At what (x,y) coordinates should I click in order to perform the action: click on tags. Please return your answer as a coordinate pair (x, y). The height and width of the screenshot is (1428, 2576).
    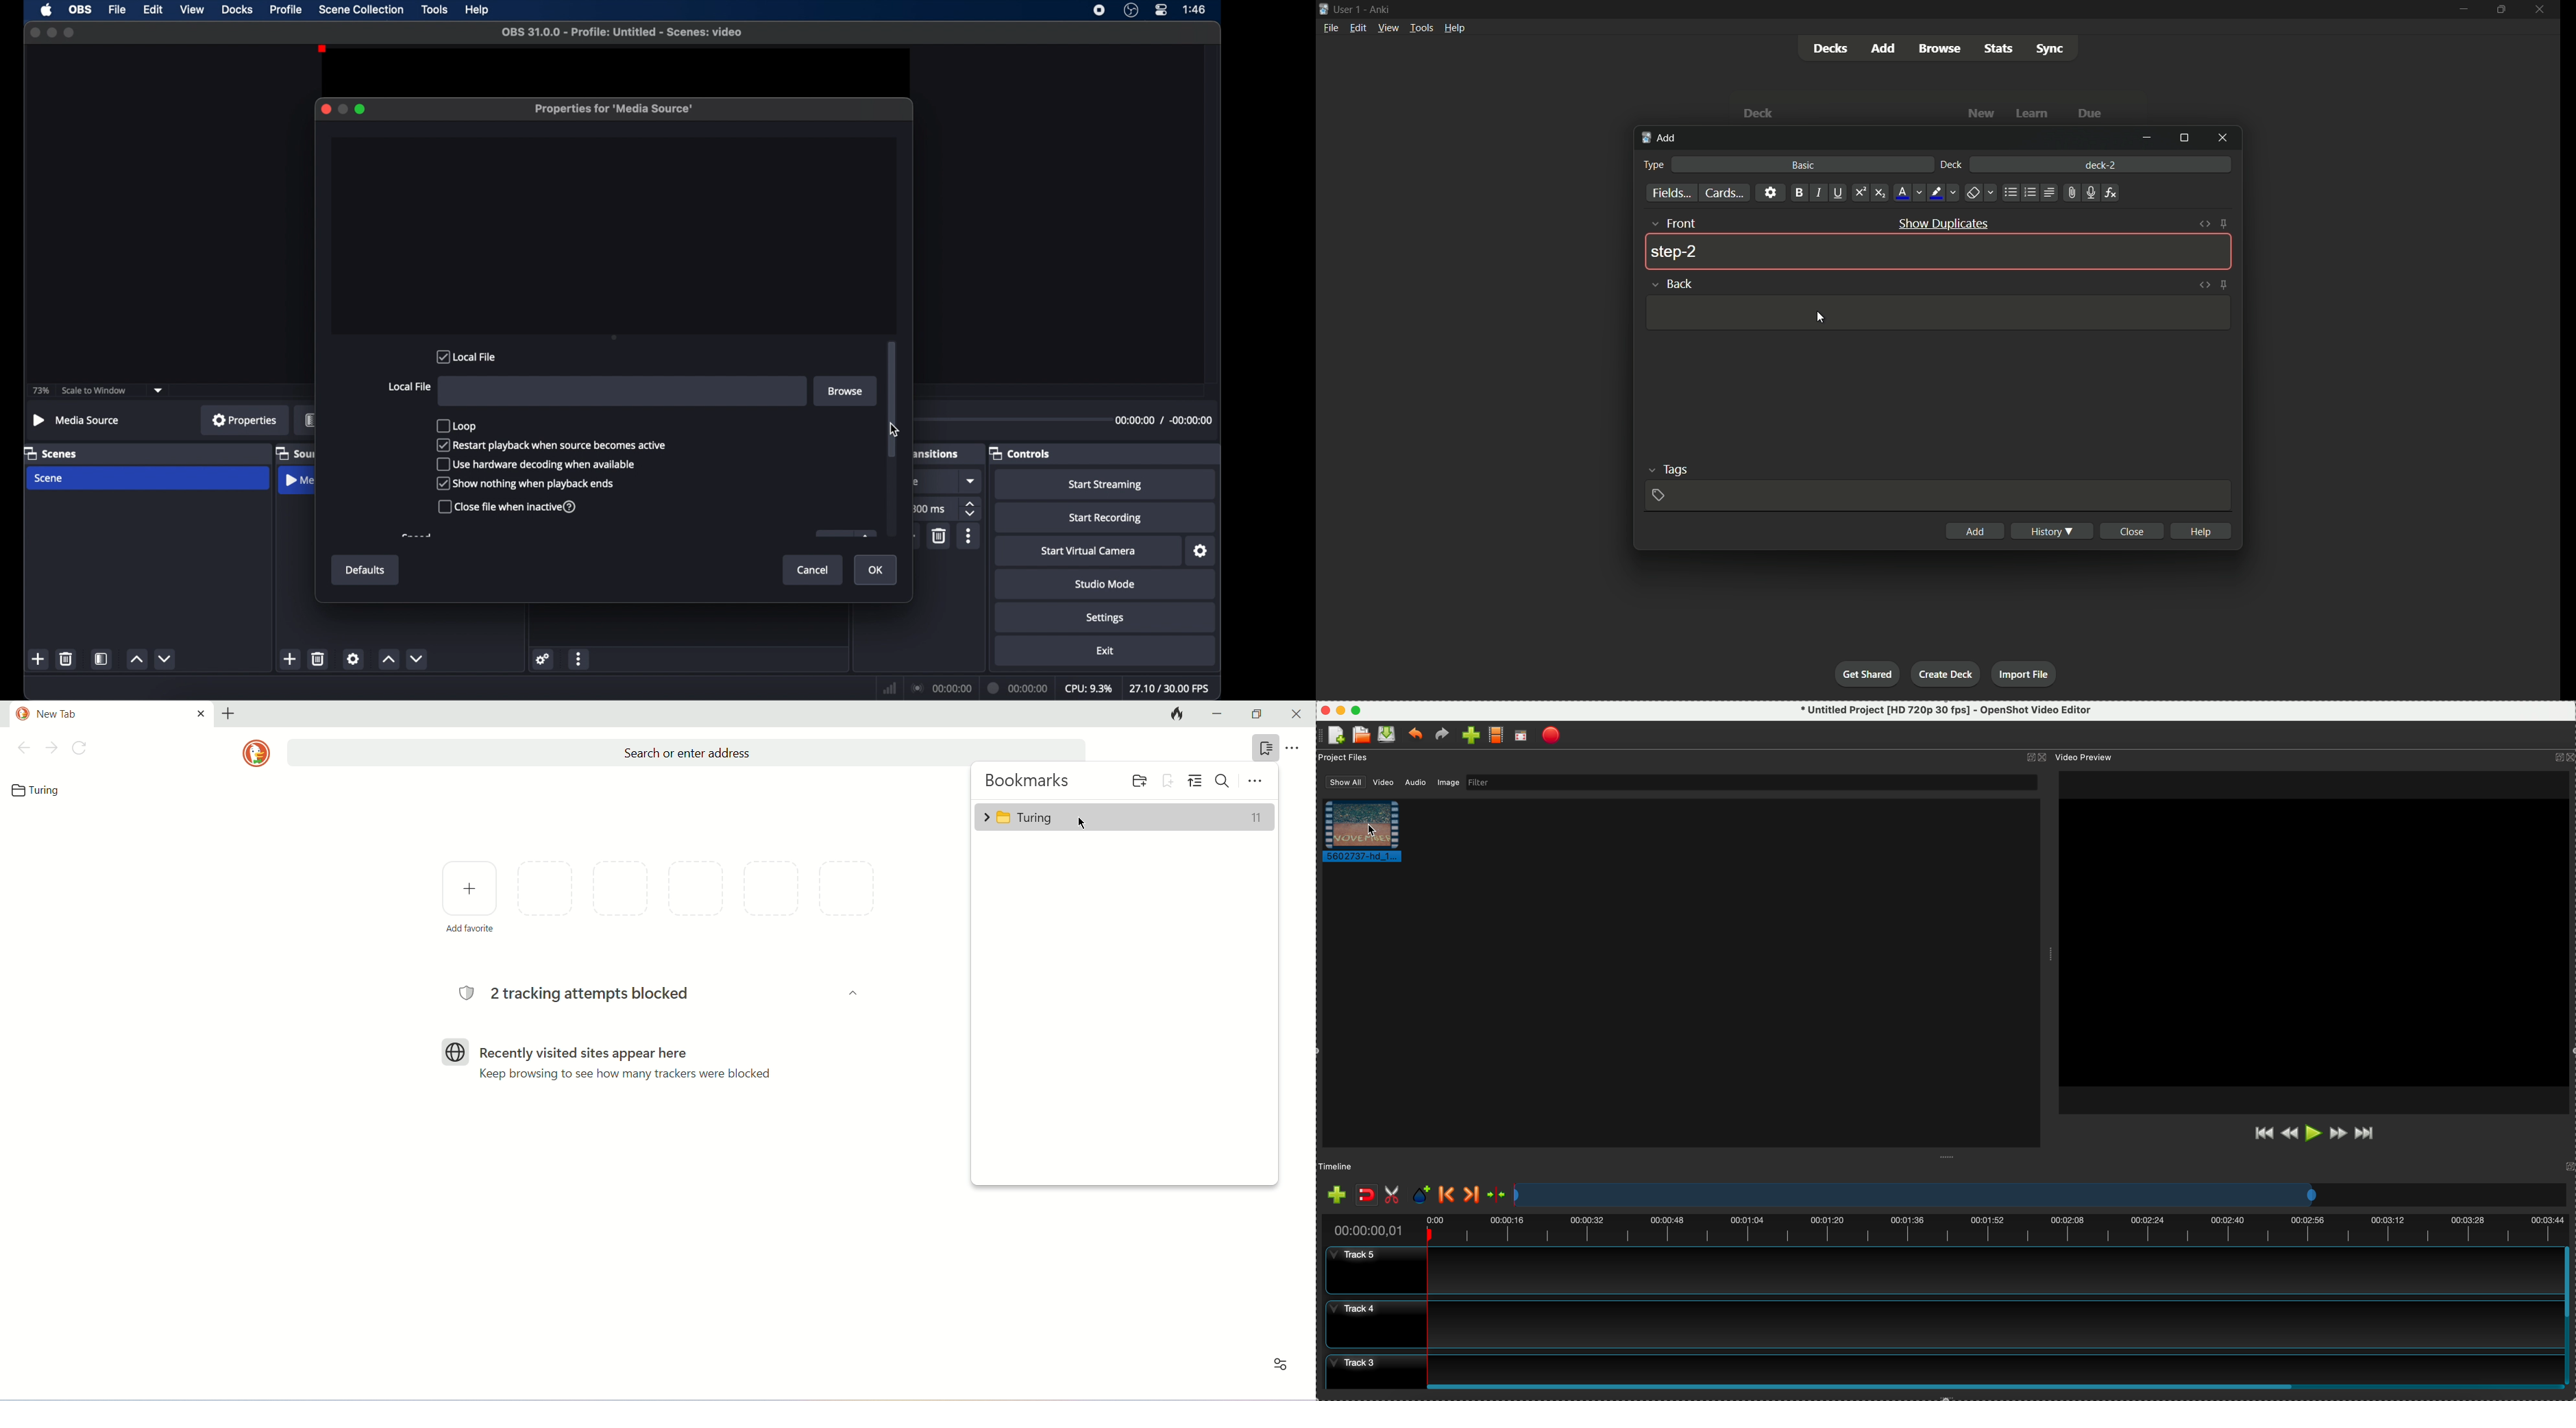
    Looking at the image, I should click on (1668, 470).